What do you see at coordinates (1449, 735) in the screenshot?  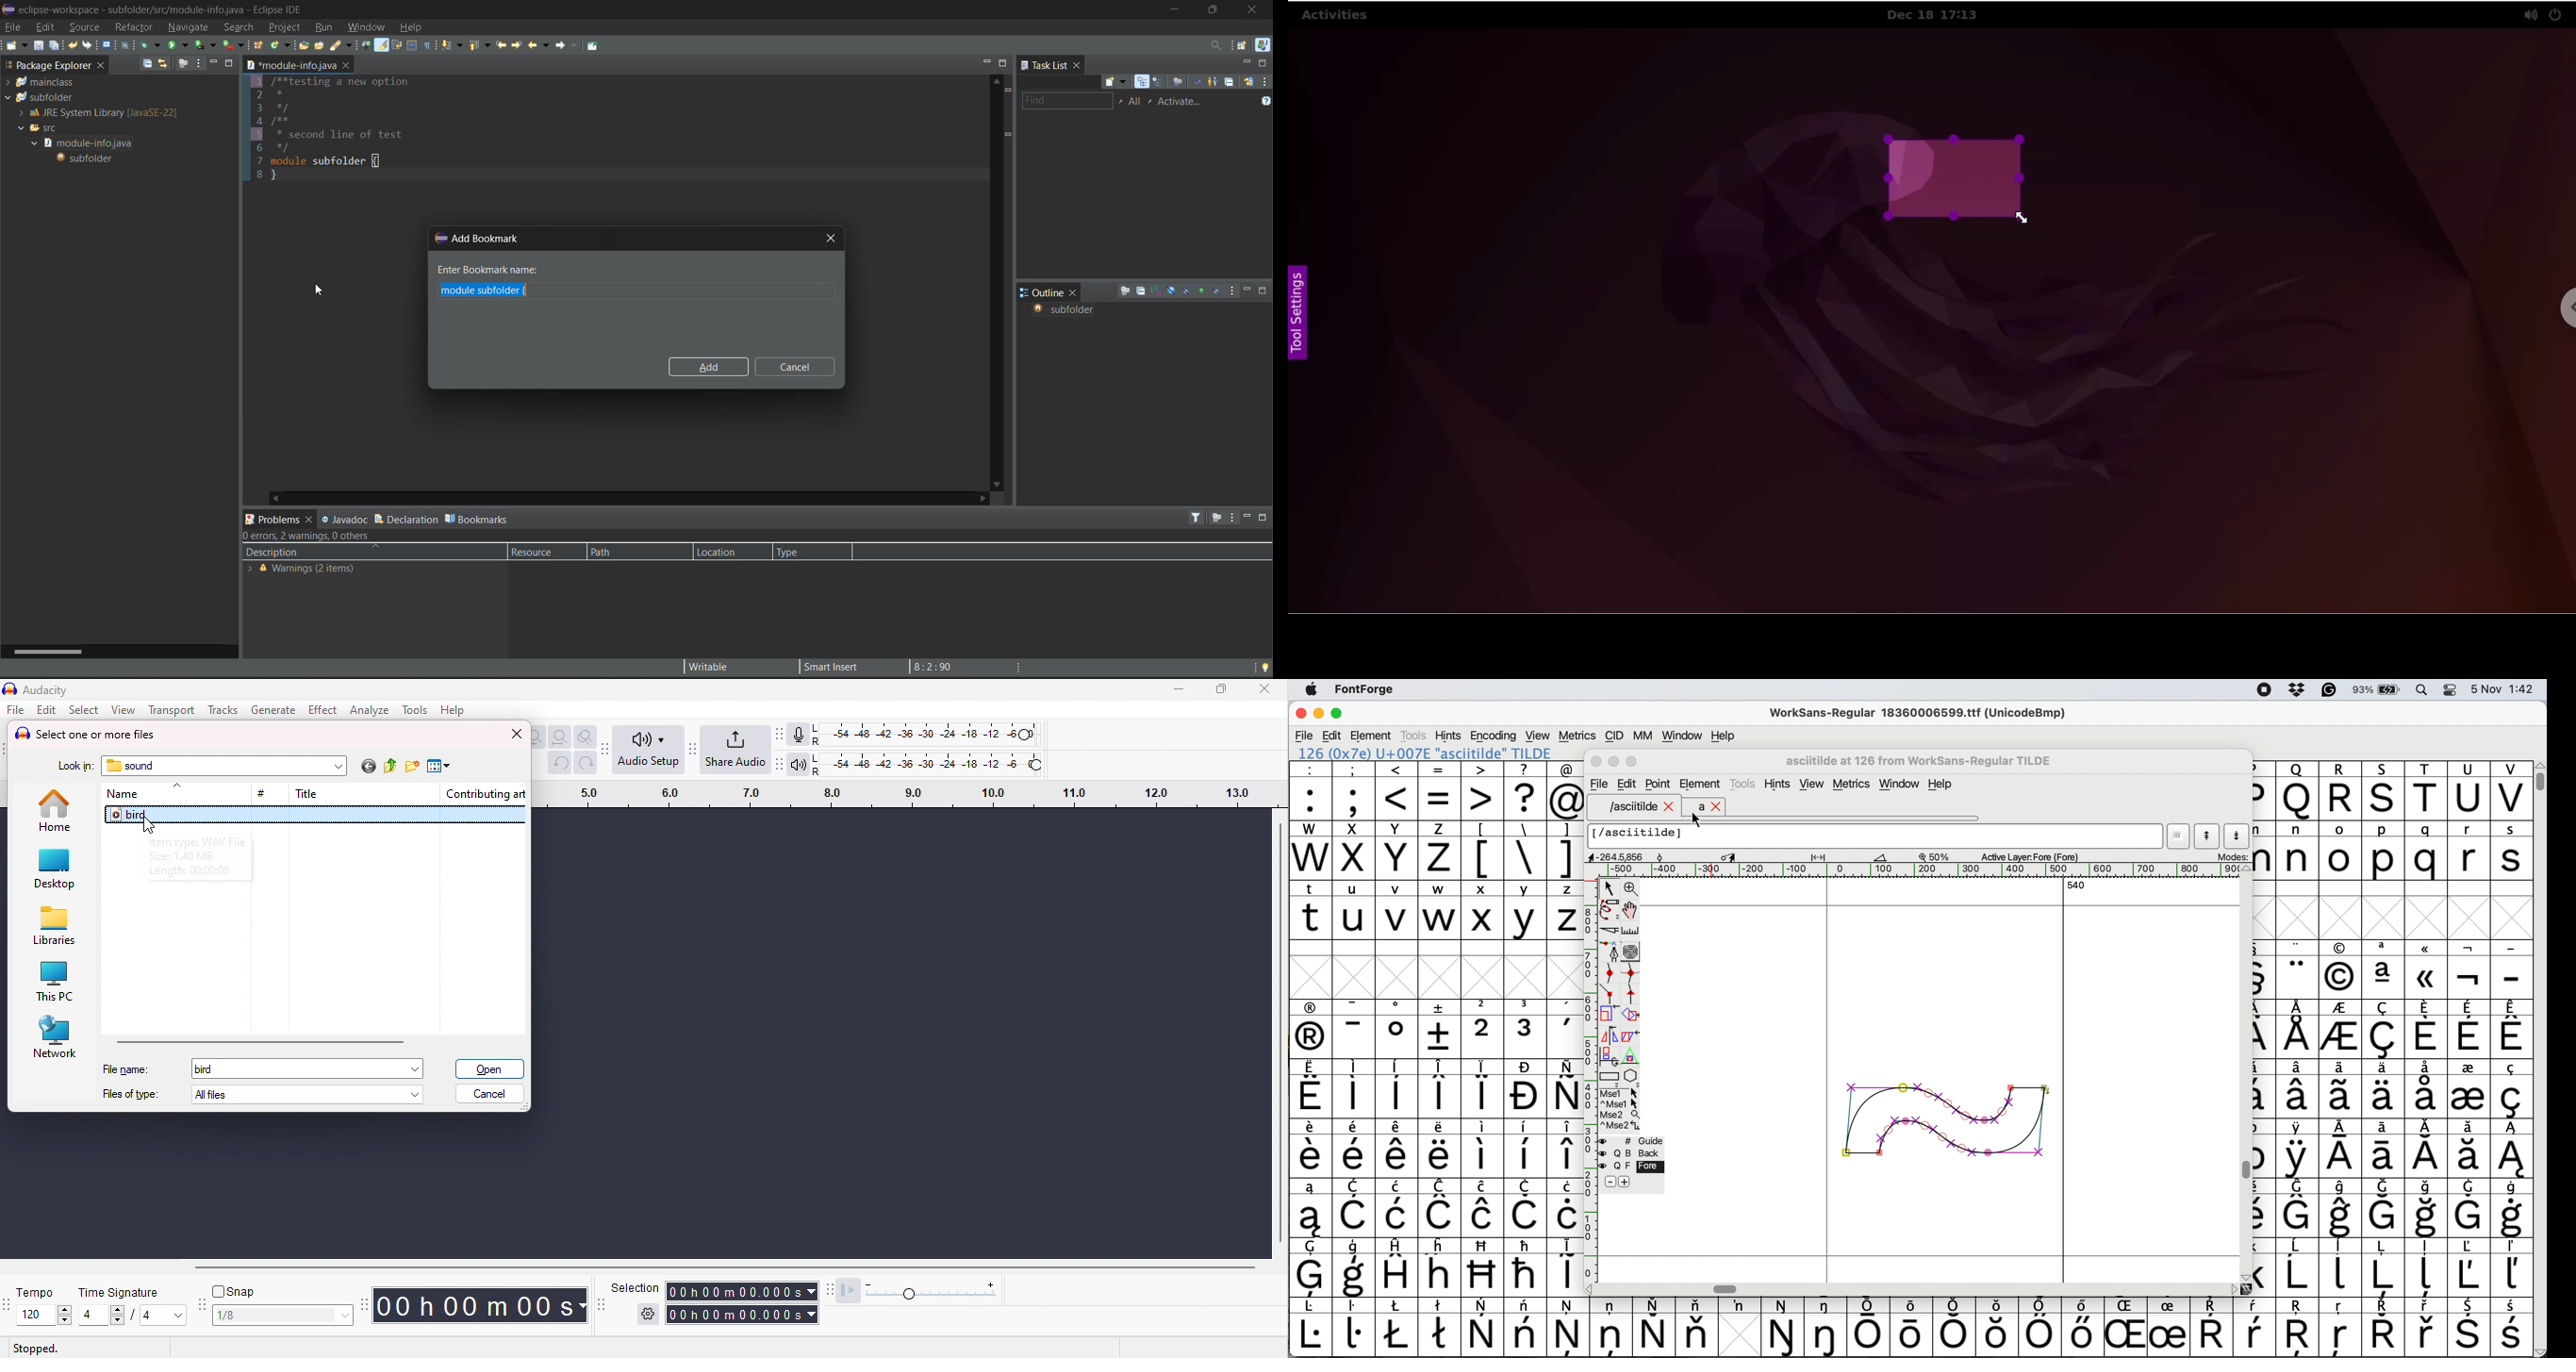 I see `hints` at bounding box center [1449, 735].